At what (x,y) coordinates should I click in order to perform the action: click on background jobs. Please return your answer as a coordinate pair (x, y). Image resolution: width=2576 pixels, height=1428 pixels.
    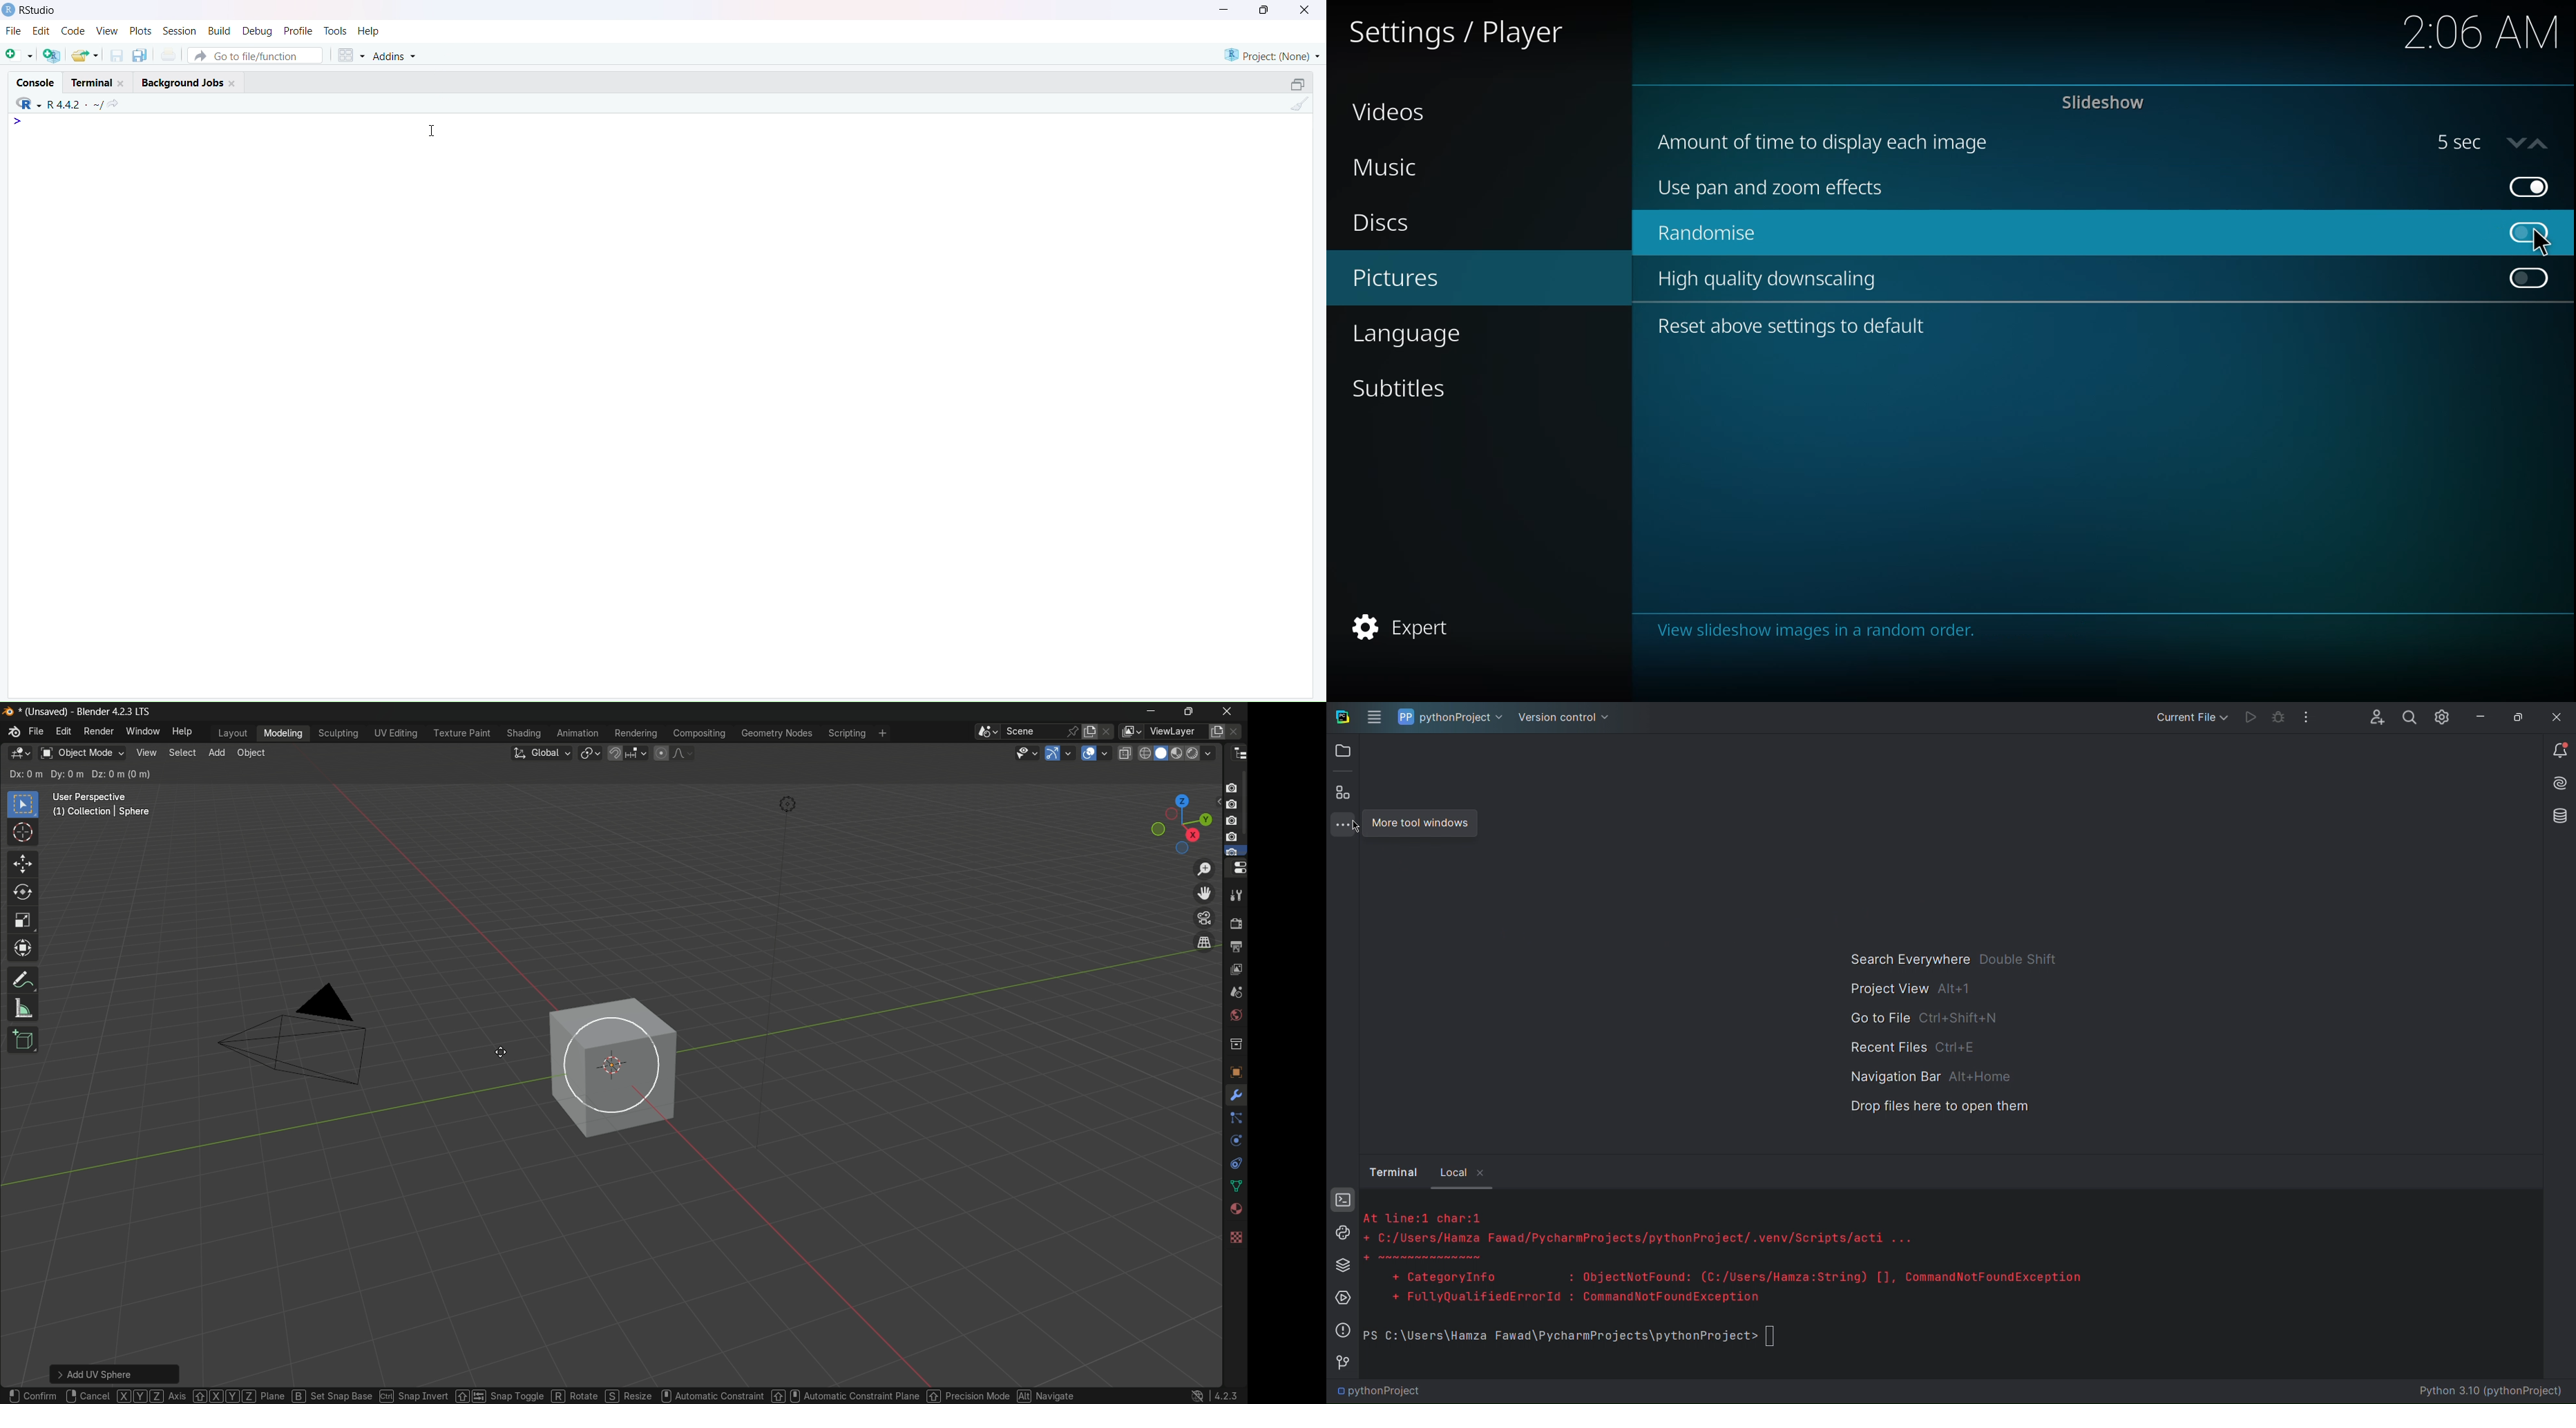
    Looking at the image, I should click on (189, 84).